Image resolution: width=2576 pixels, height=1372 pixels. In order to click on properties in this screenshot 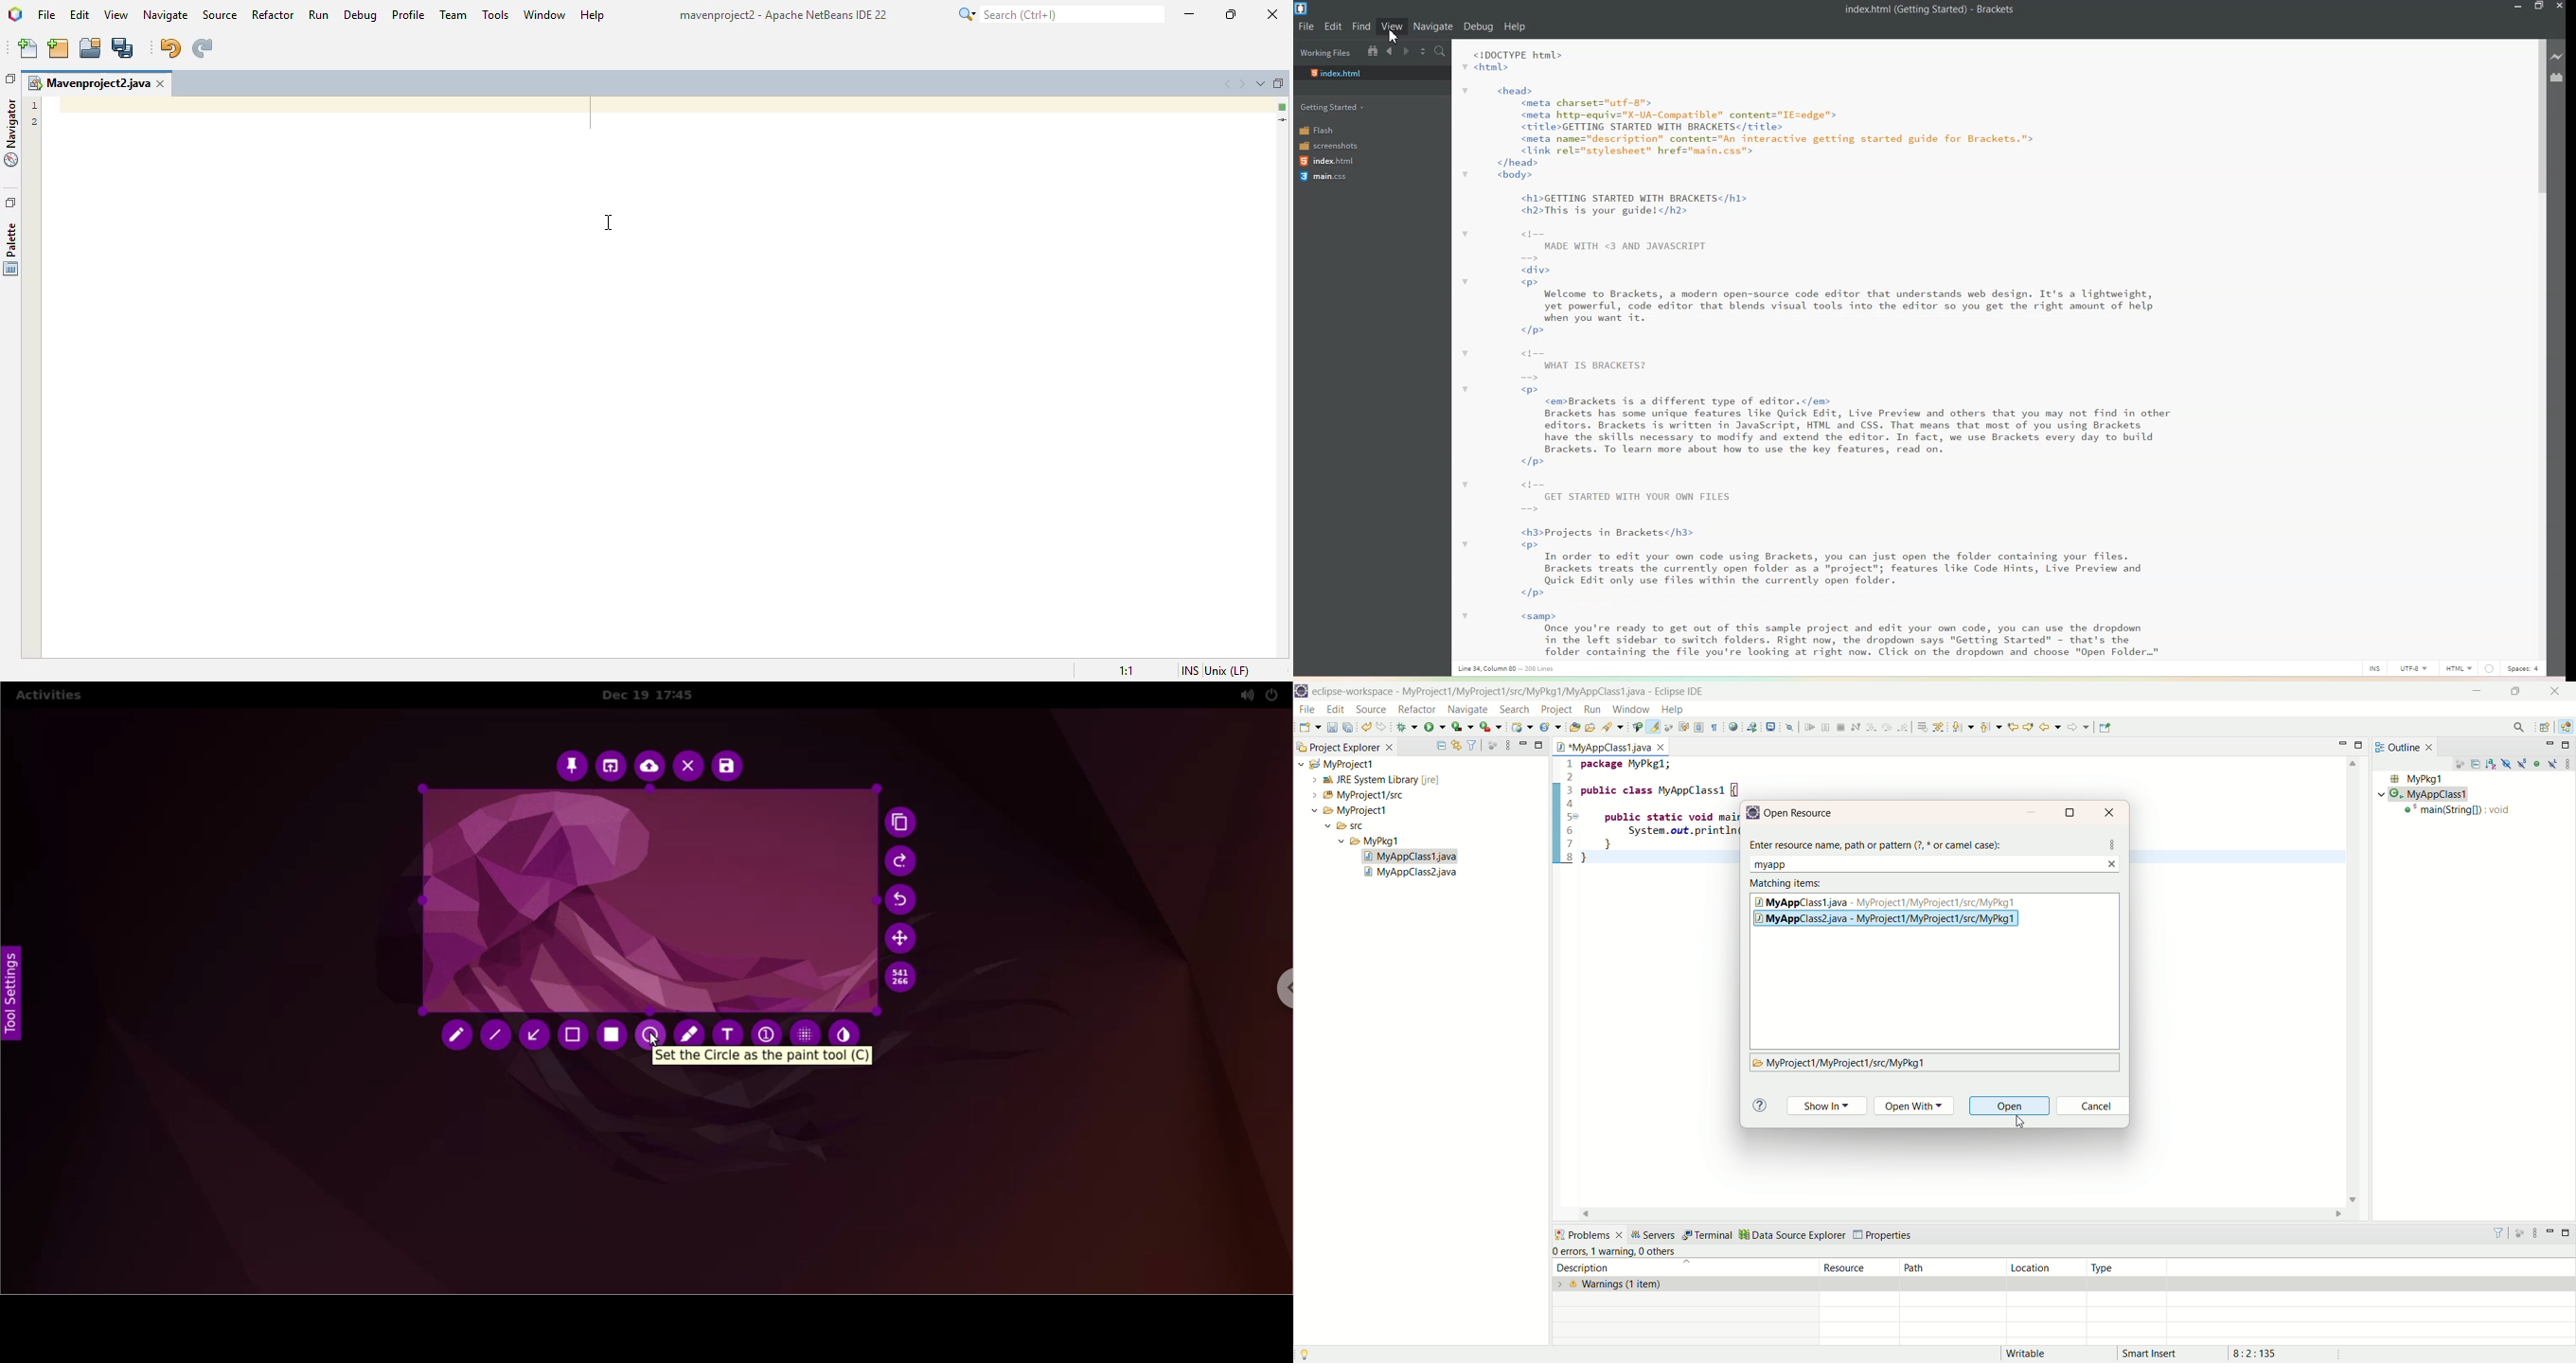, I will do `click(1885, 1235)`.